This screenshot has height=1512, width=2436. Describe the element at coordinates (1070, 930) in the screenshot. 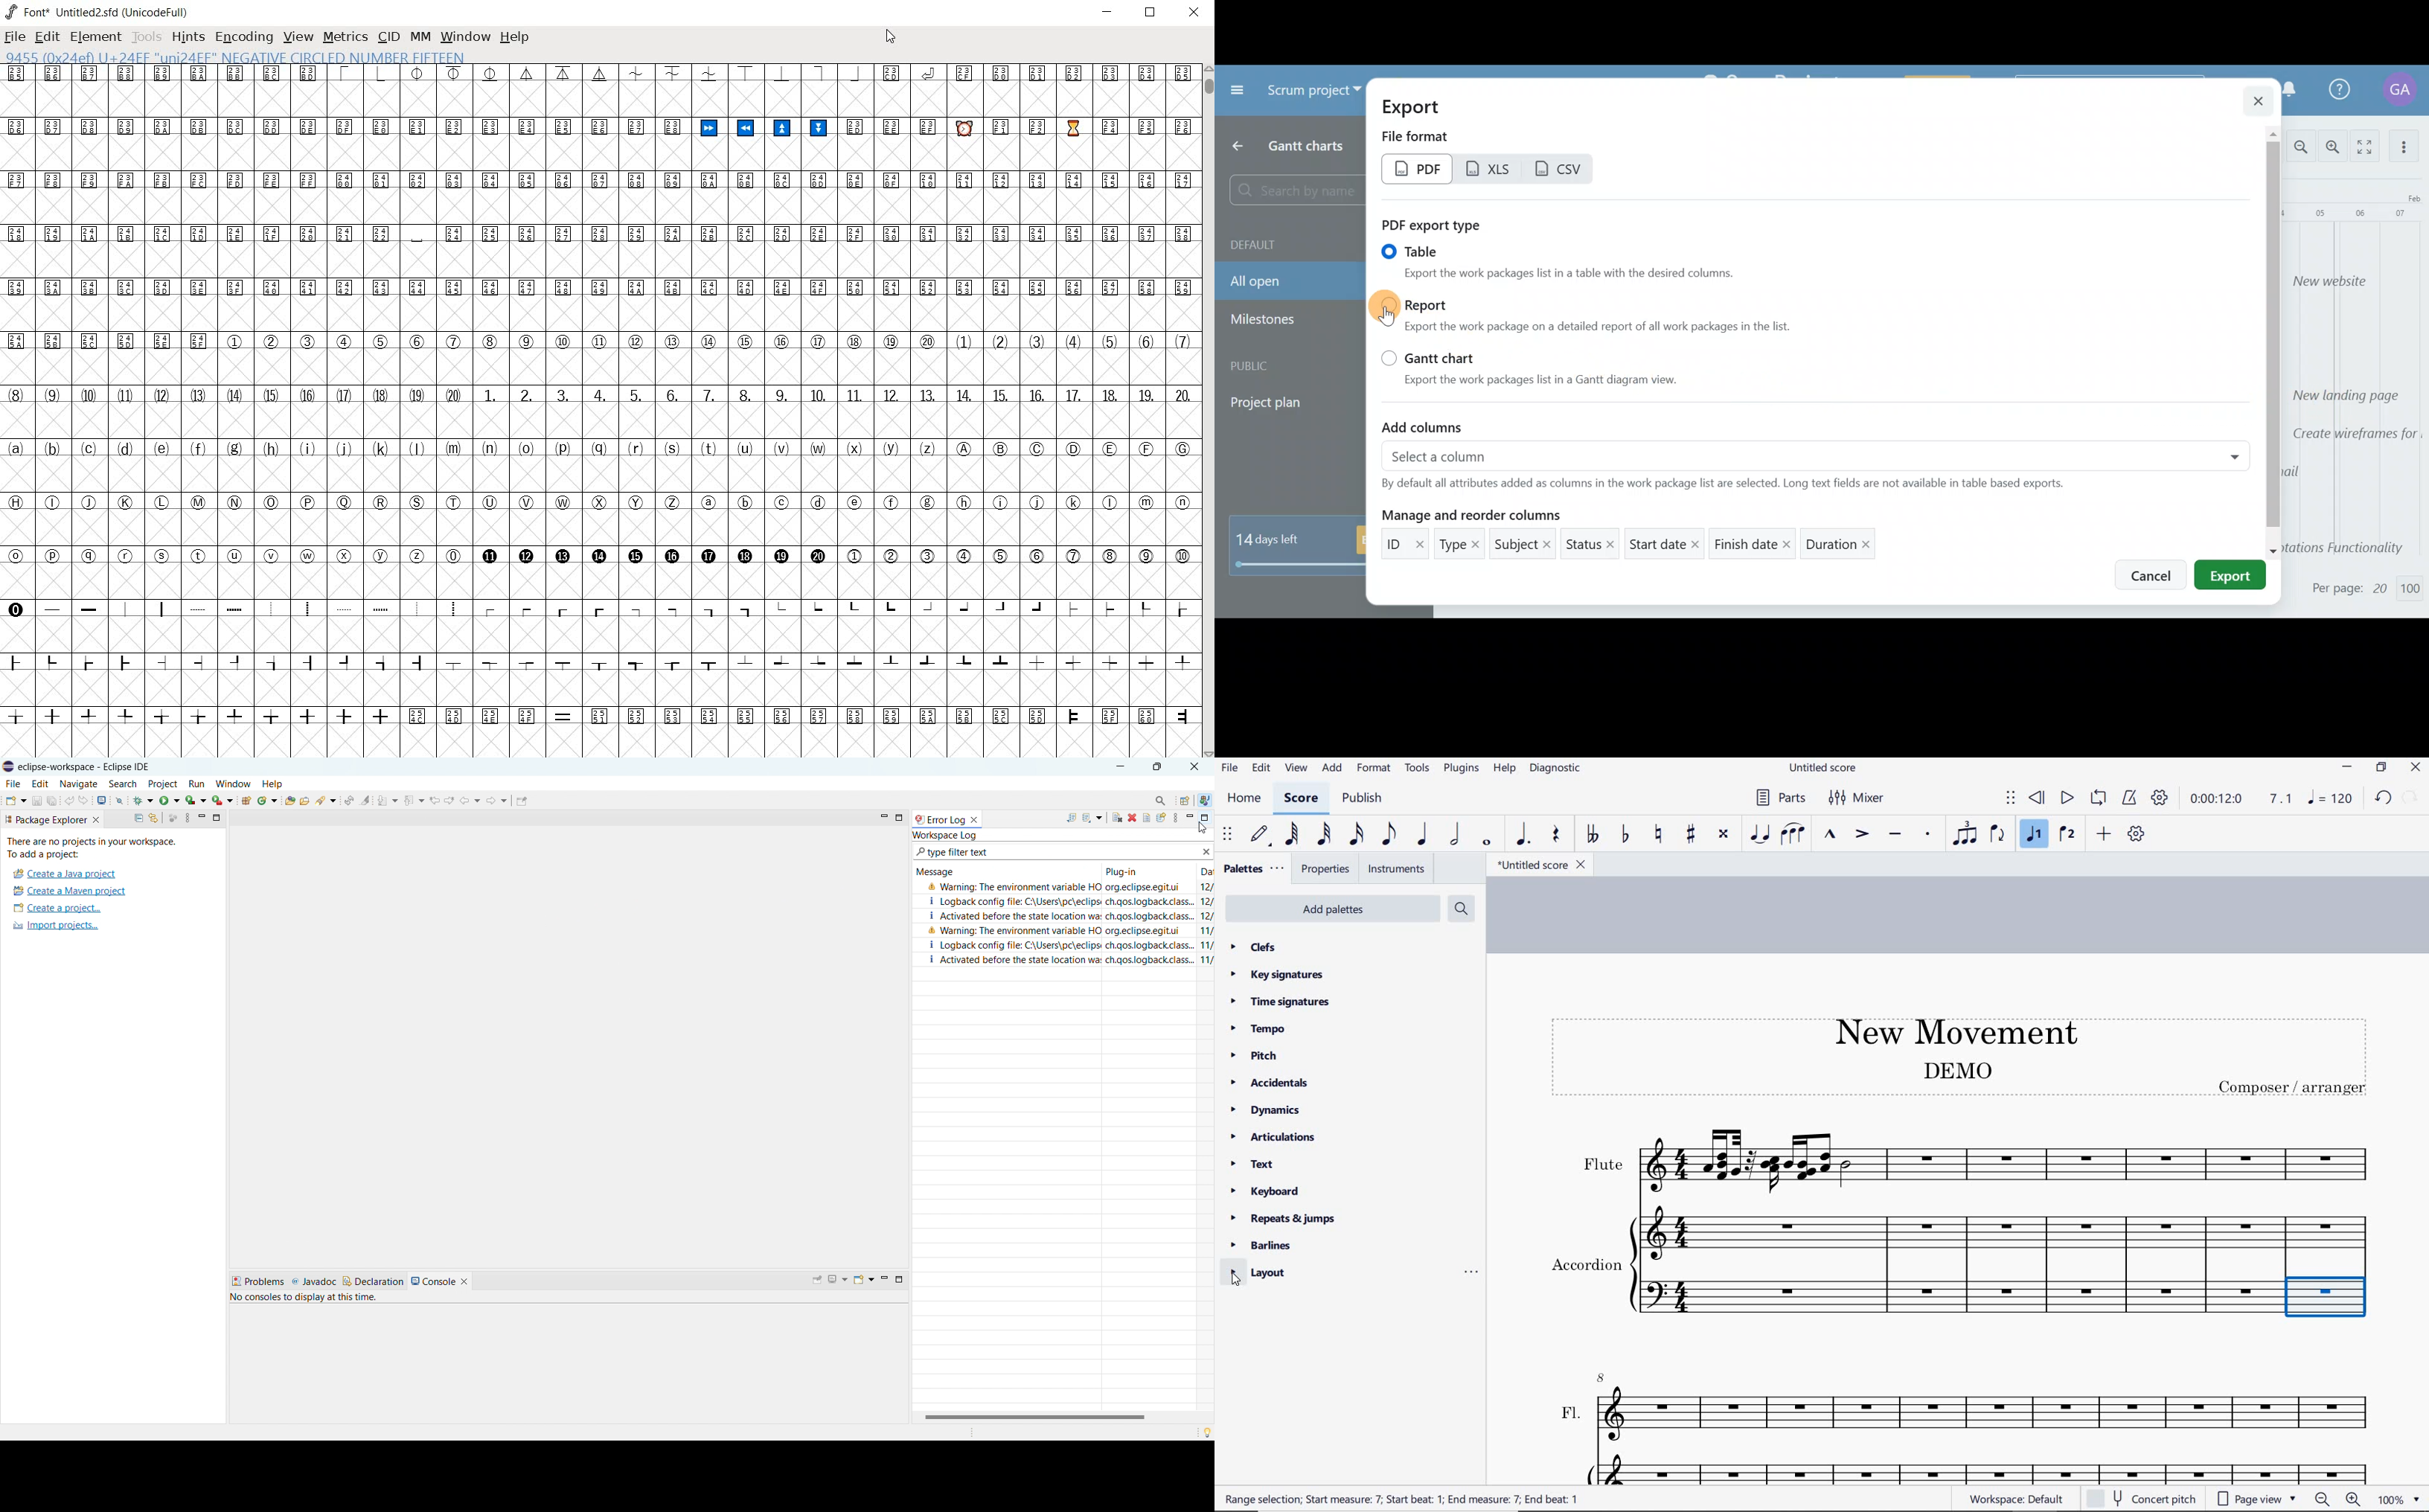

I see ` Warning: The environment variable HO org.eclipse.eqgit.ui  11/` at that location.